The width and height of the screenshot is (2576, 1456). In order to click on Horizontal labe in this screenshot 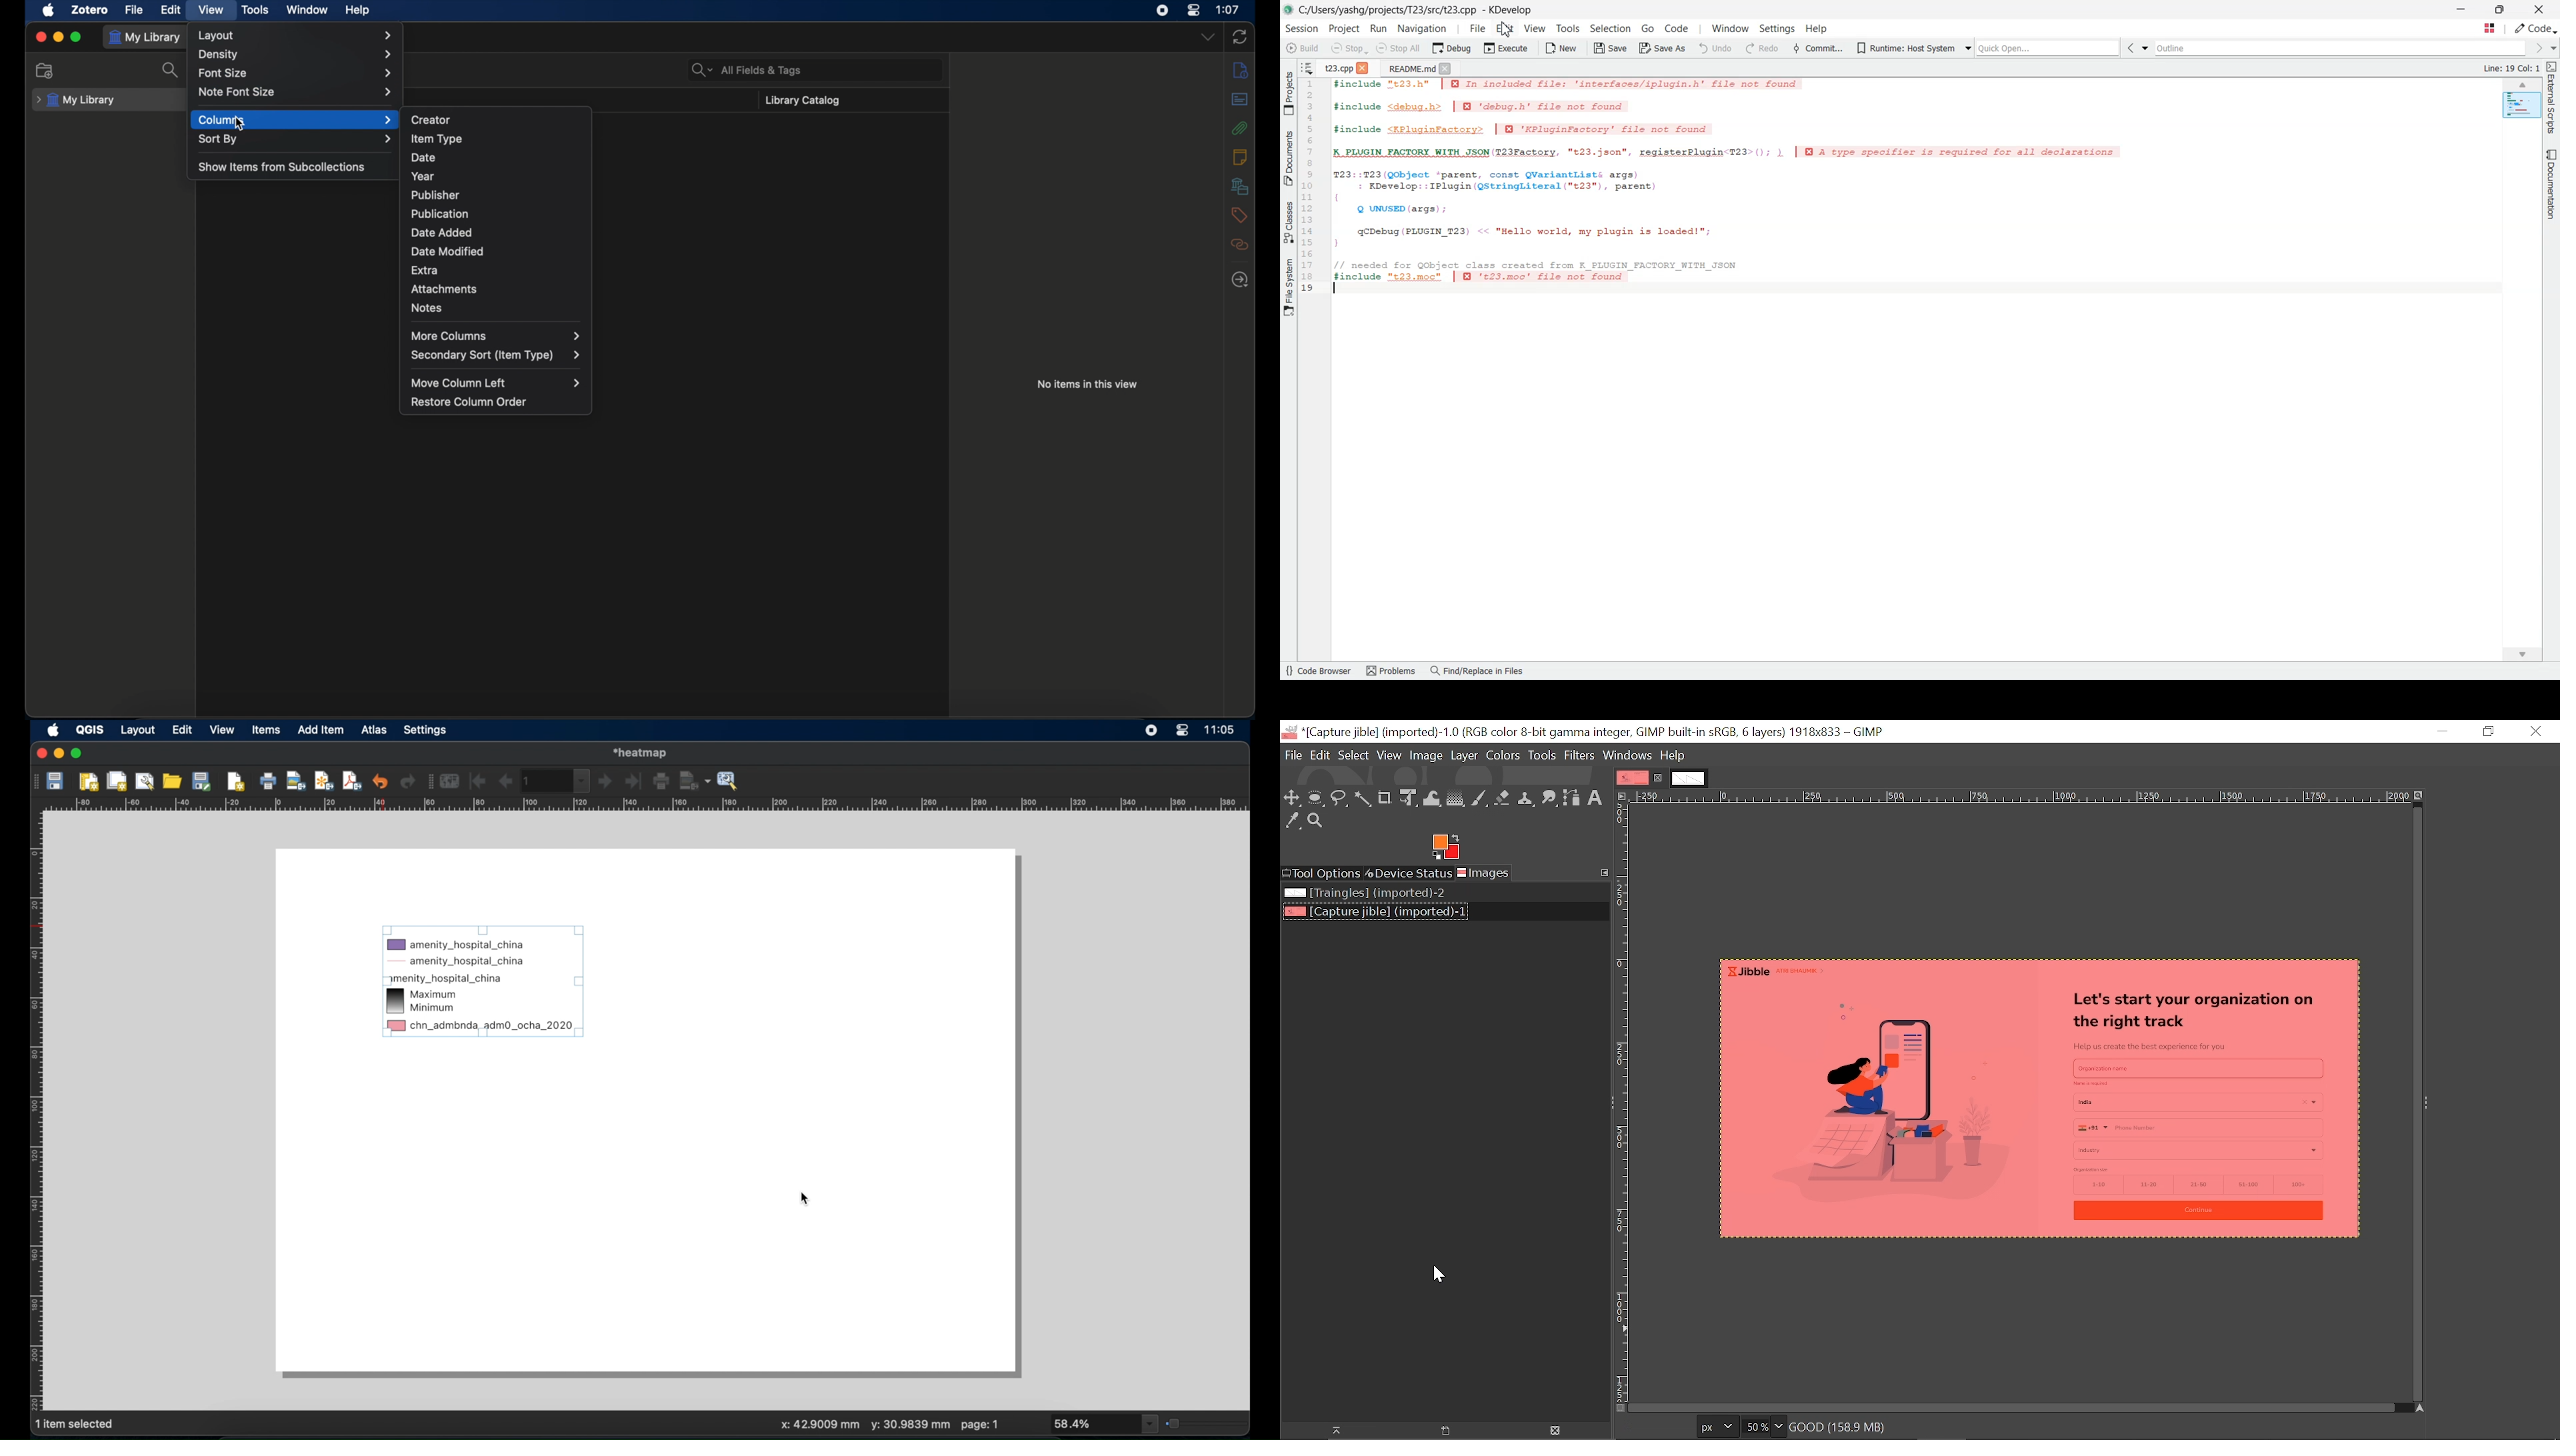, I will do `click(2019, 796)`.